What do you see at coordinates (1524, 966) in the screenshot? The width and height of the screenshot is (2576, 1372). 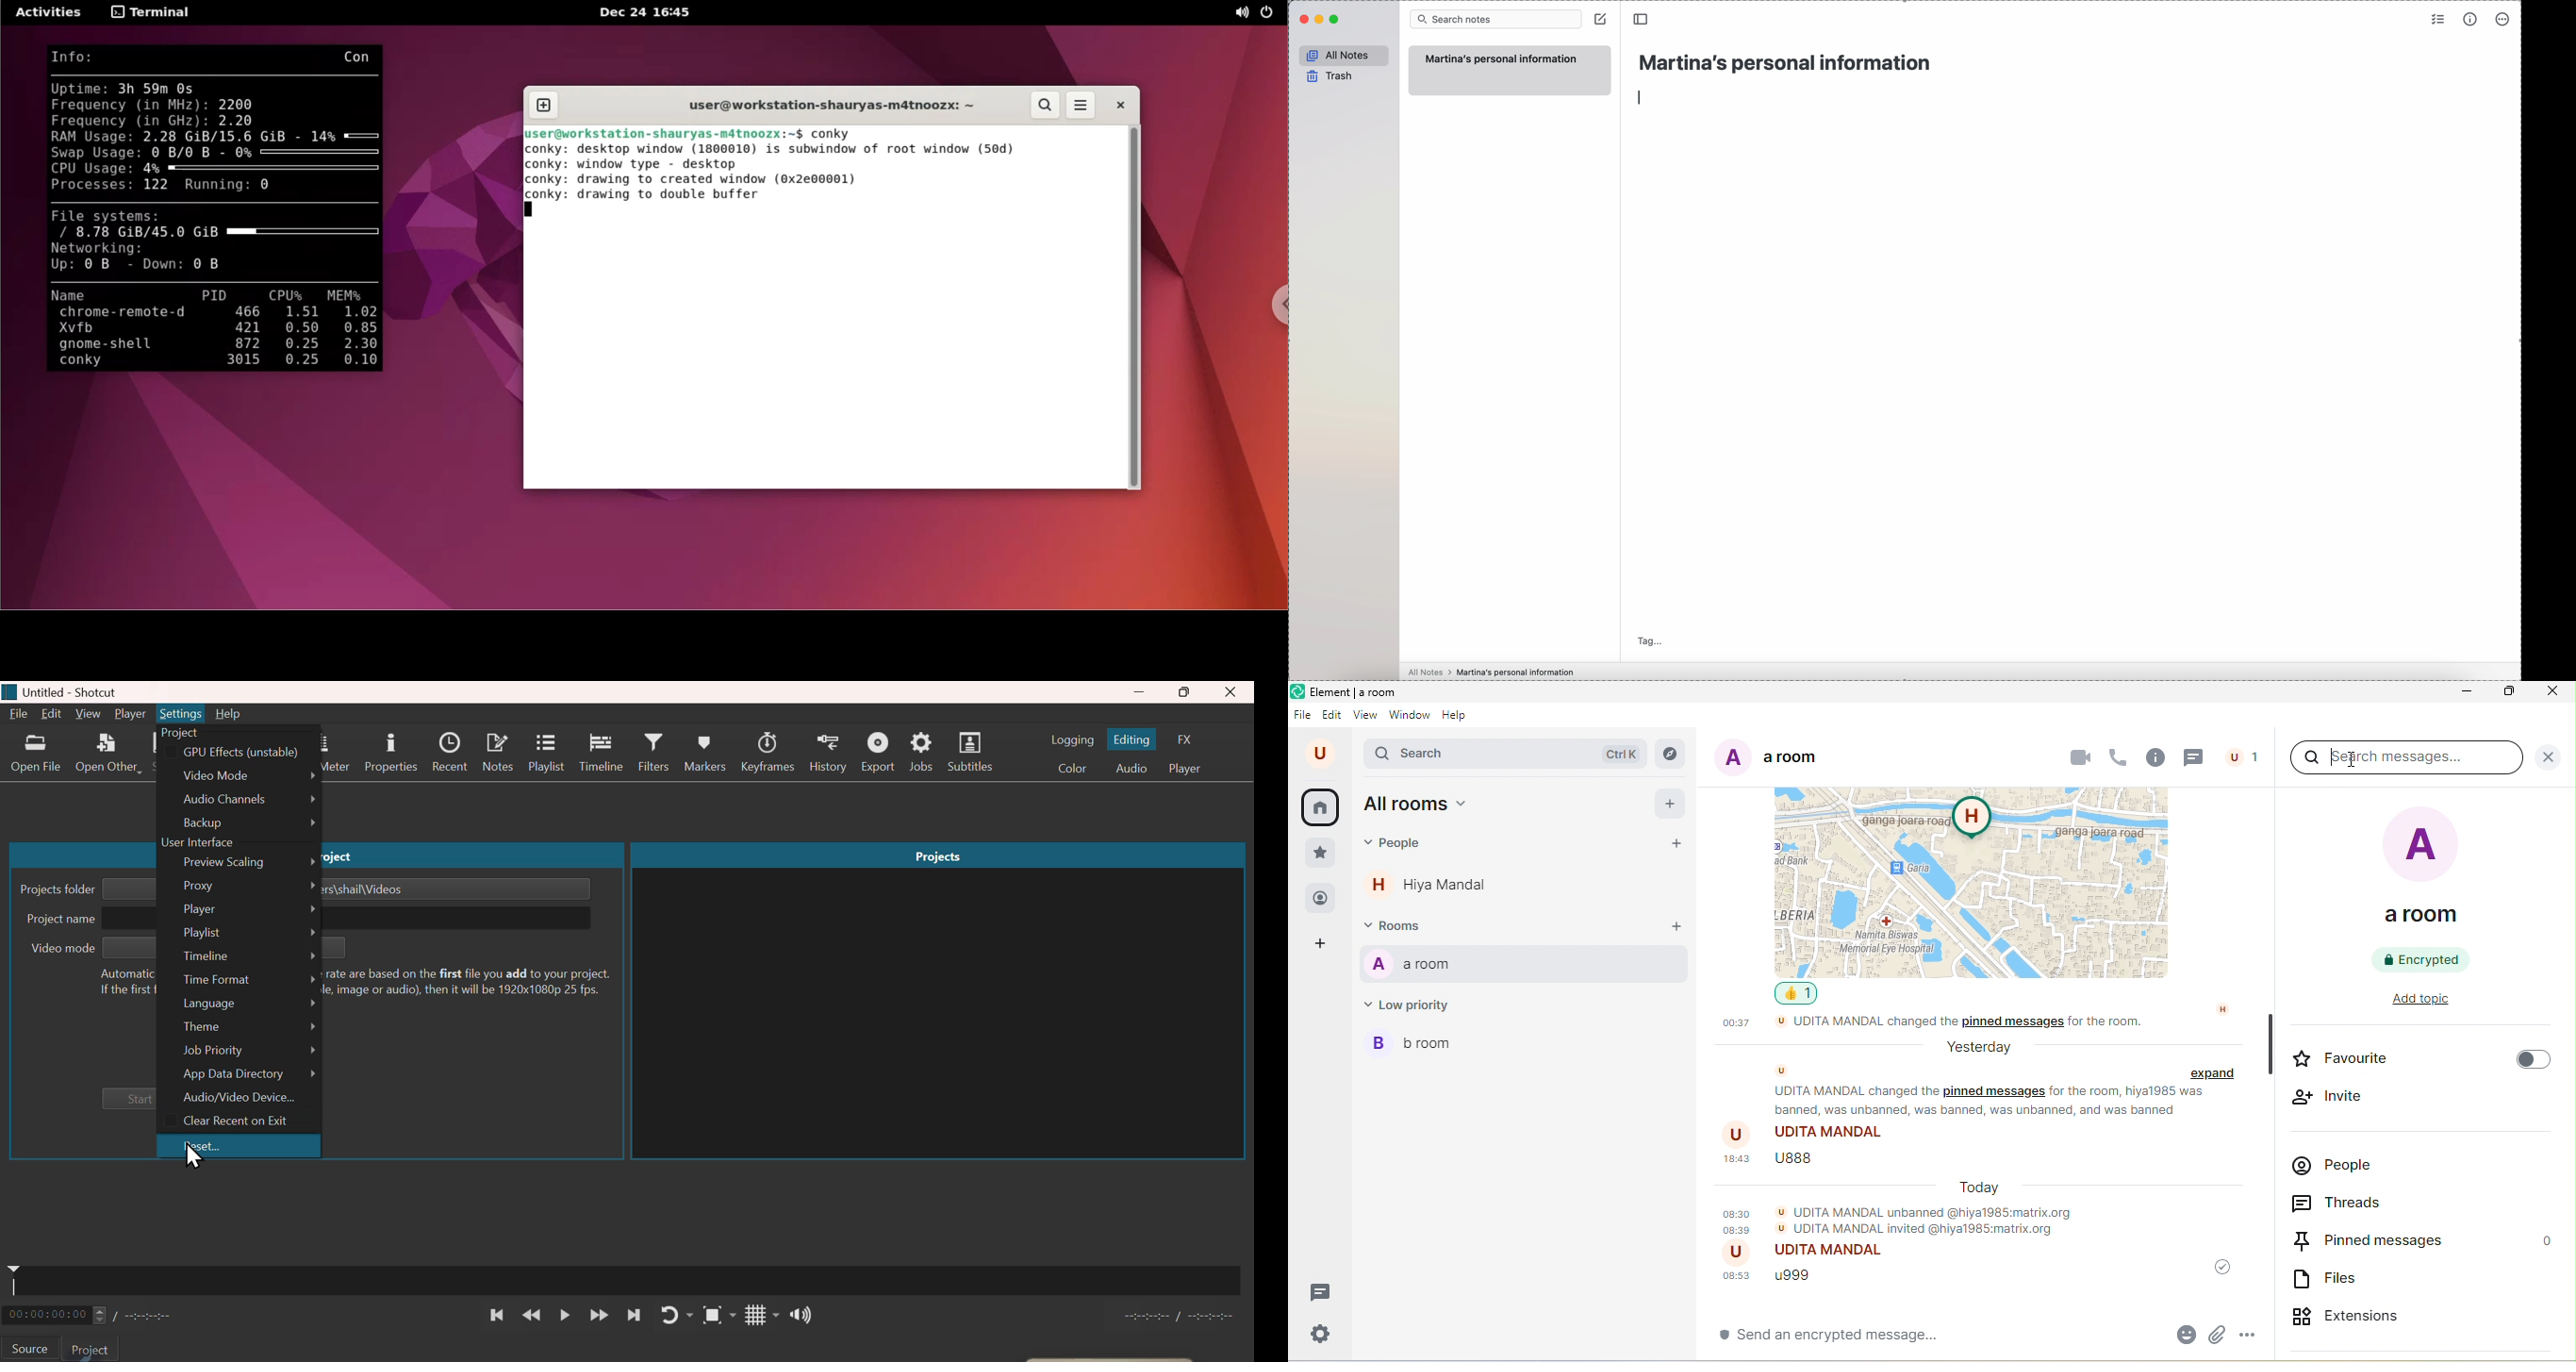 I see `a room` at bounding box center [1524, 966].